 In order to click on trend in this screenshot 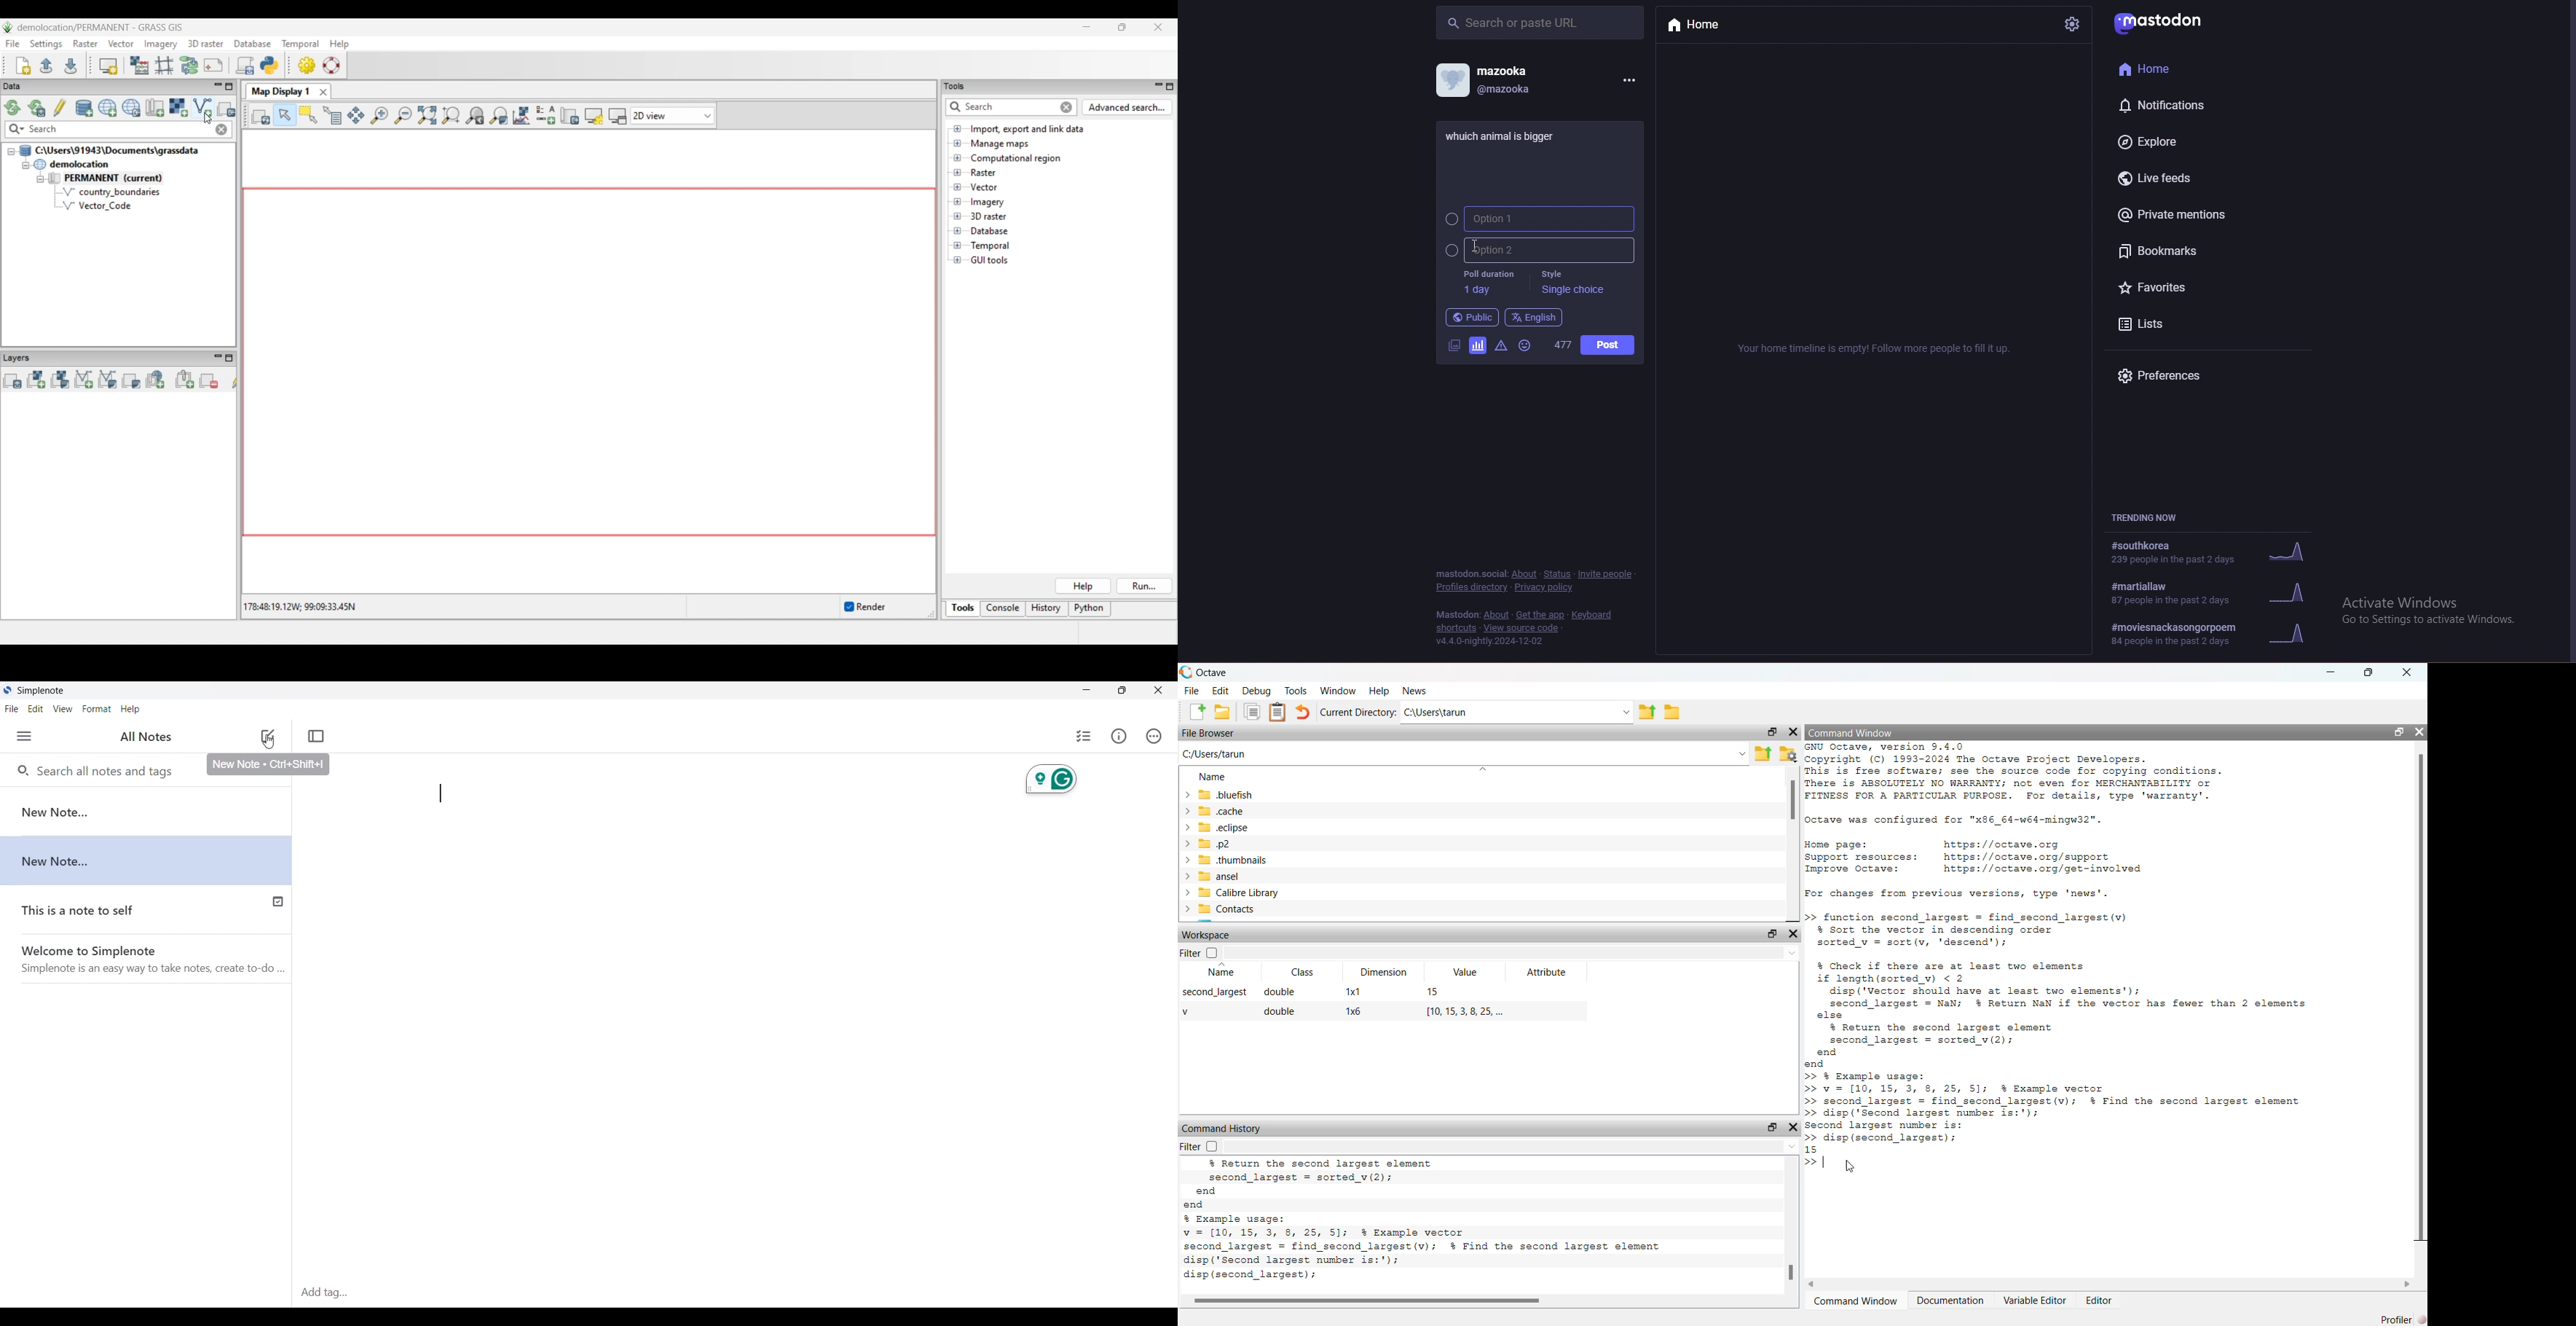, I will do `click(2214, 551)`.